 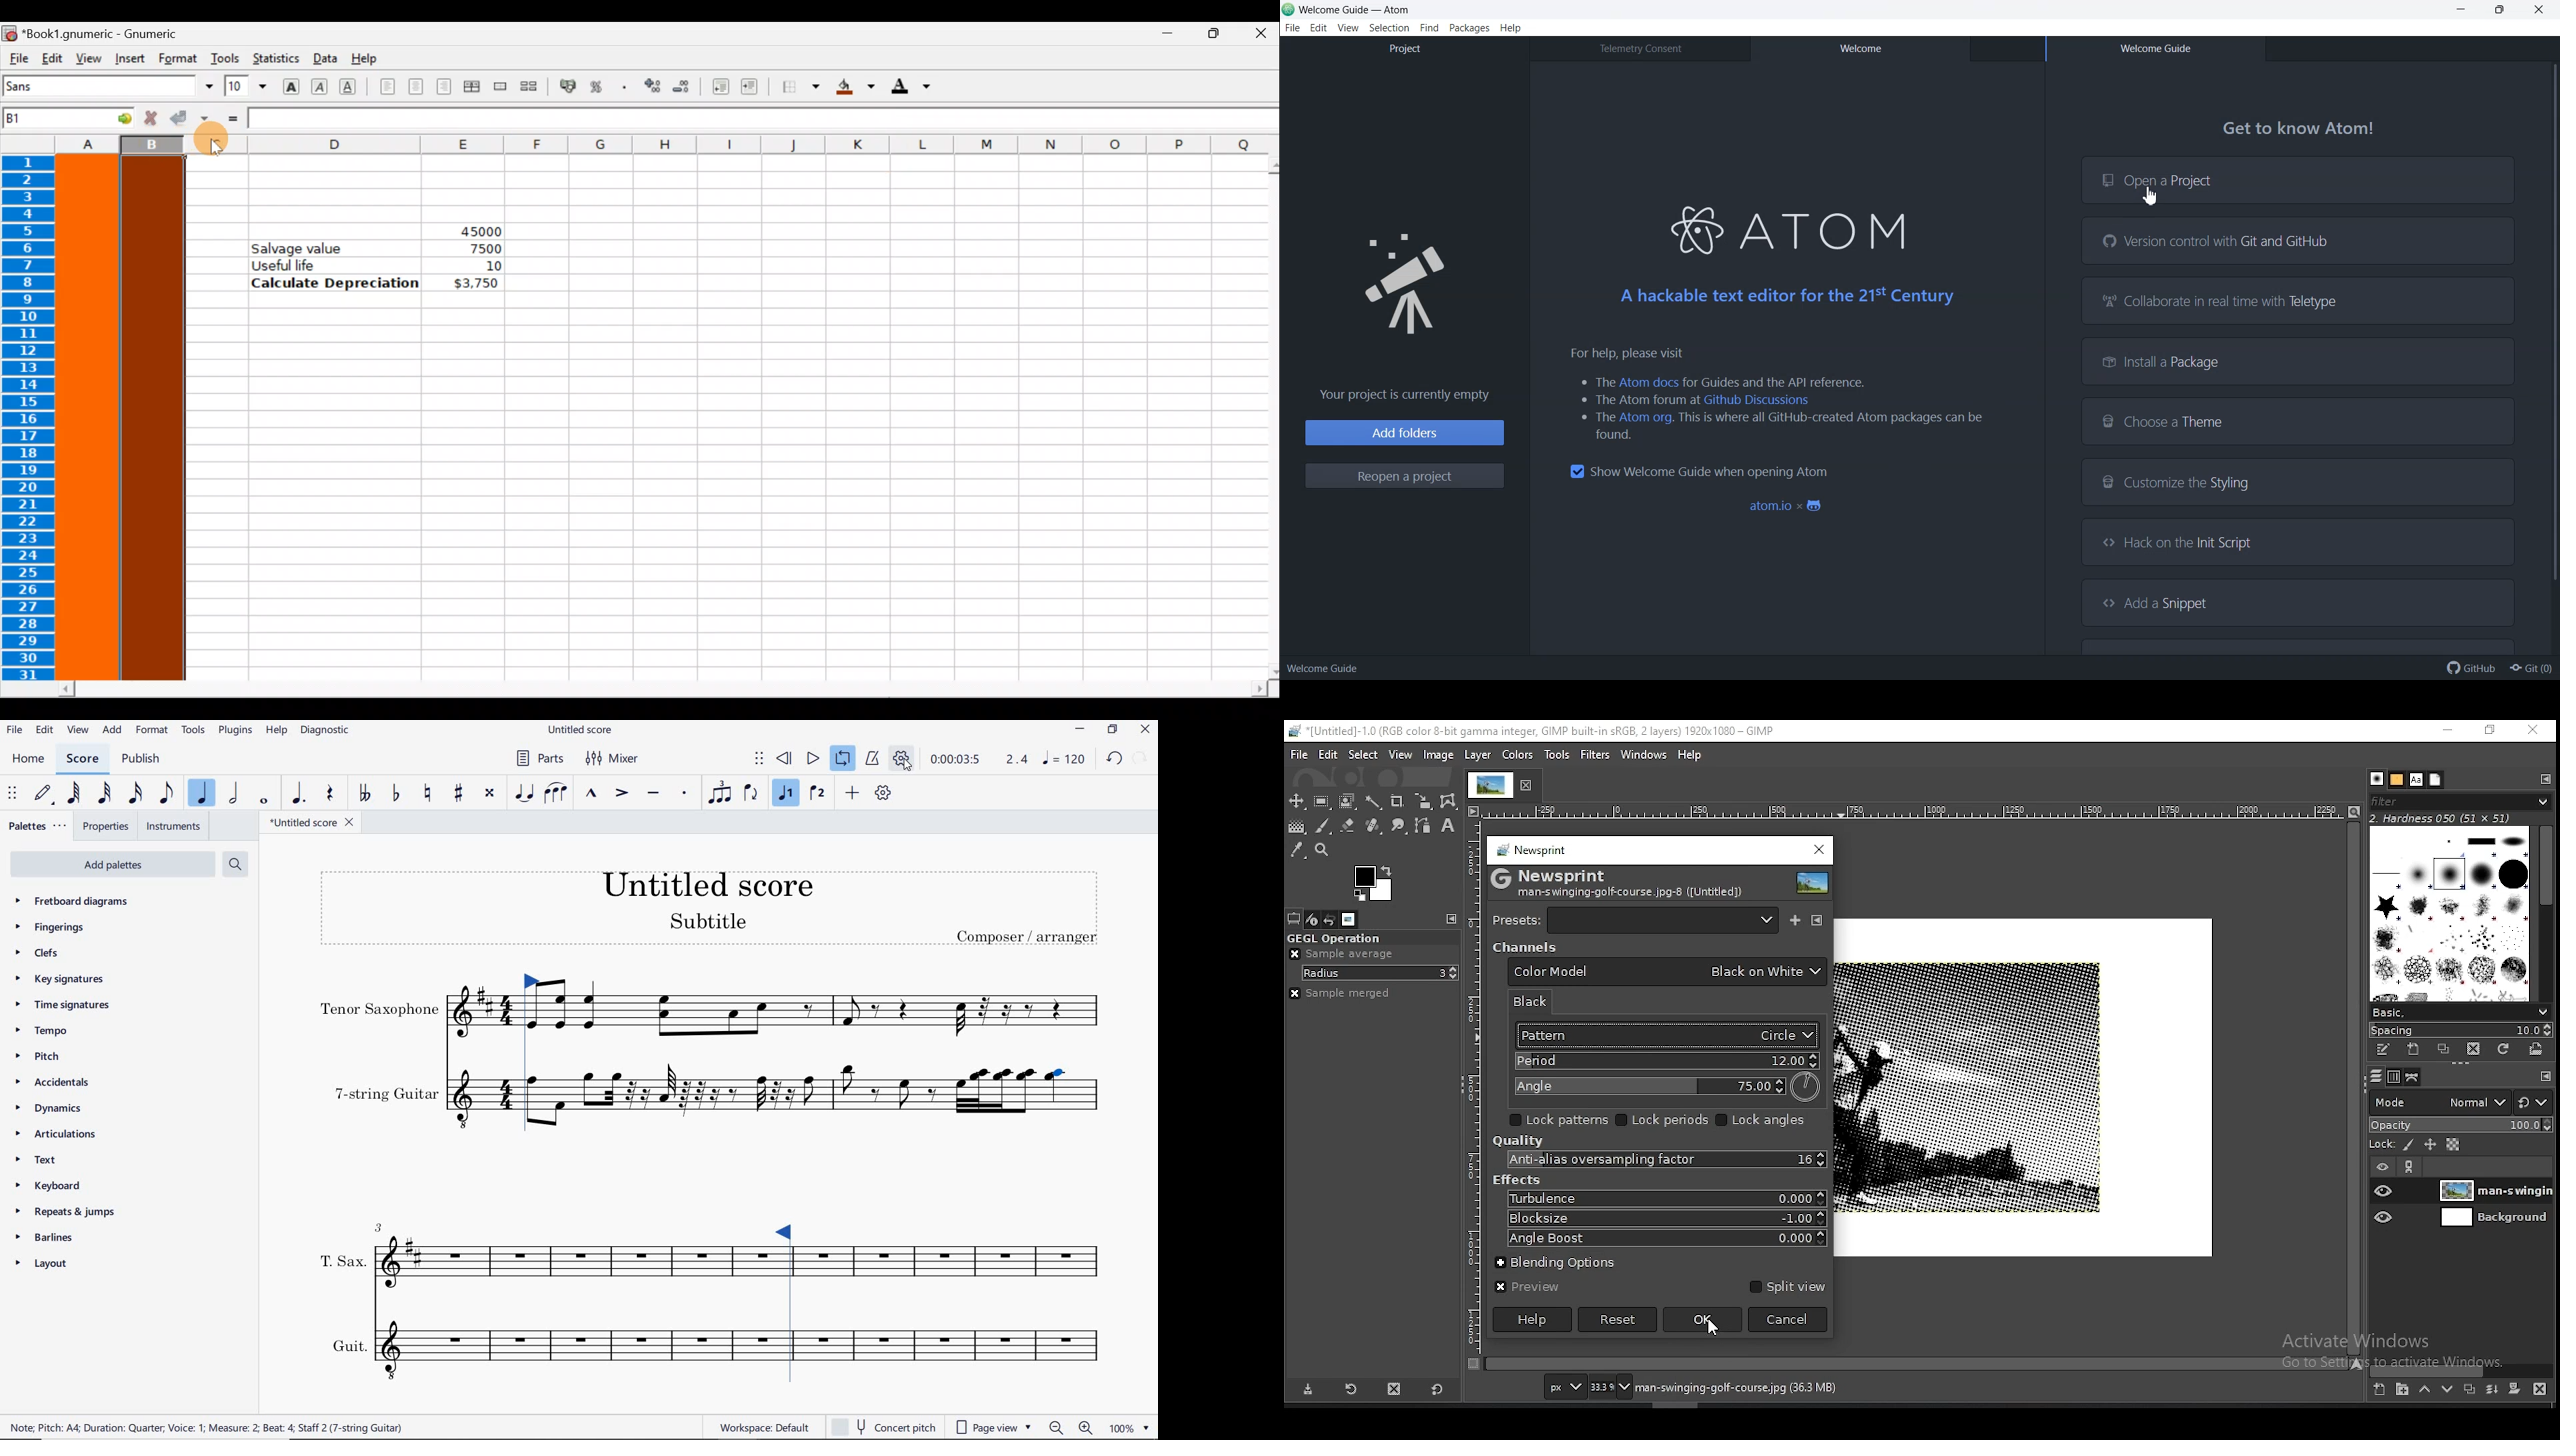 What do you see at coordinates (241, 87) in the screenshot?
I see `Font size 10` at bounding box center [241, 87].